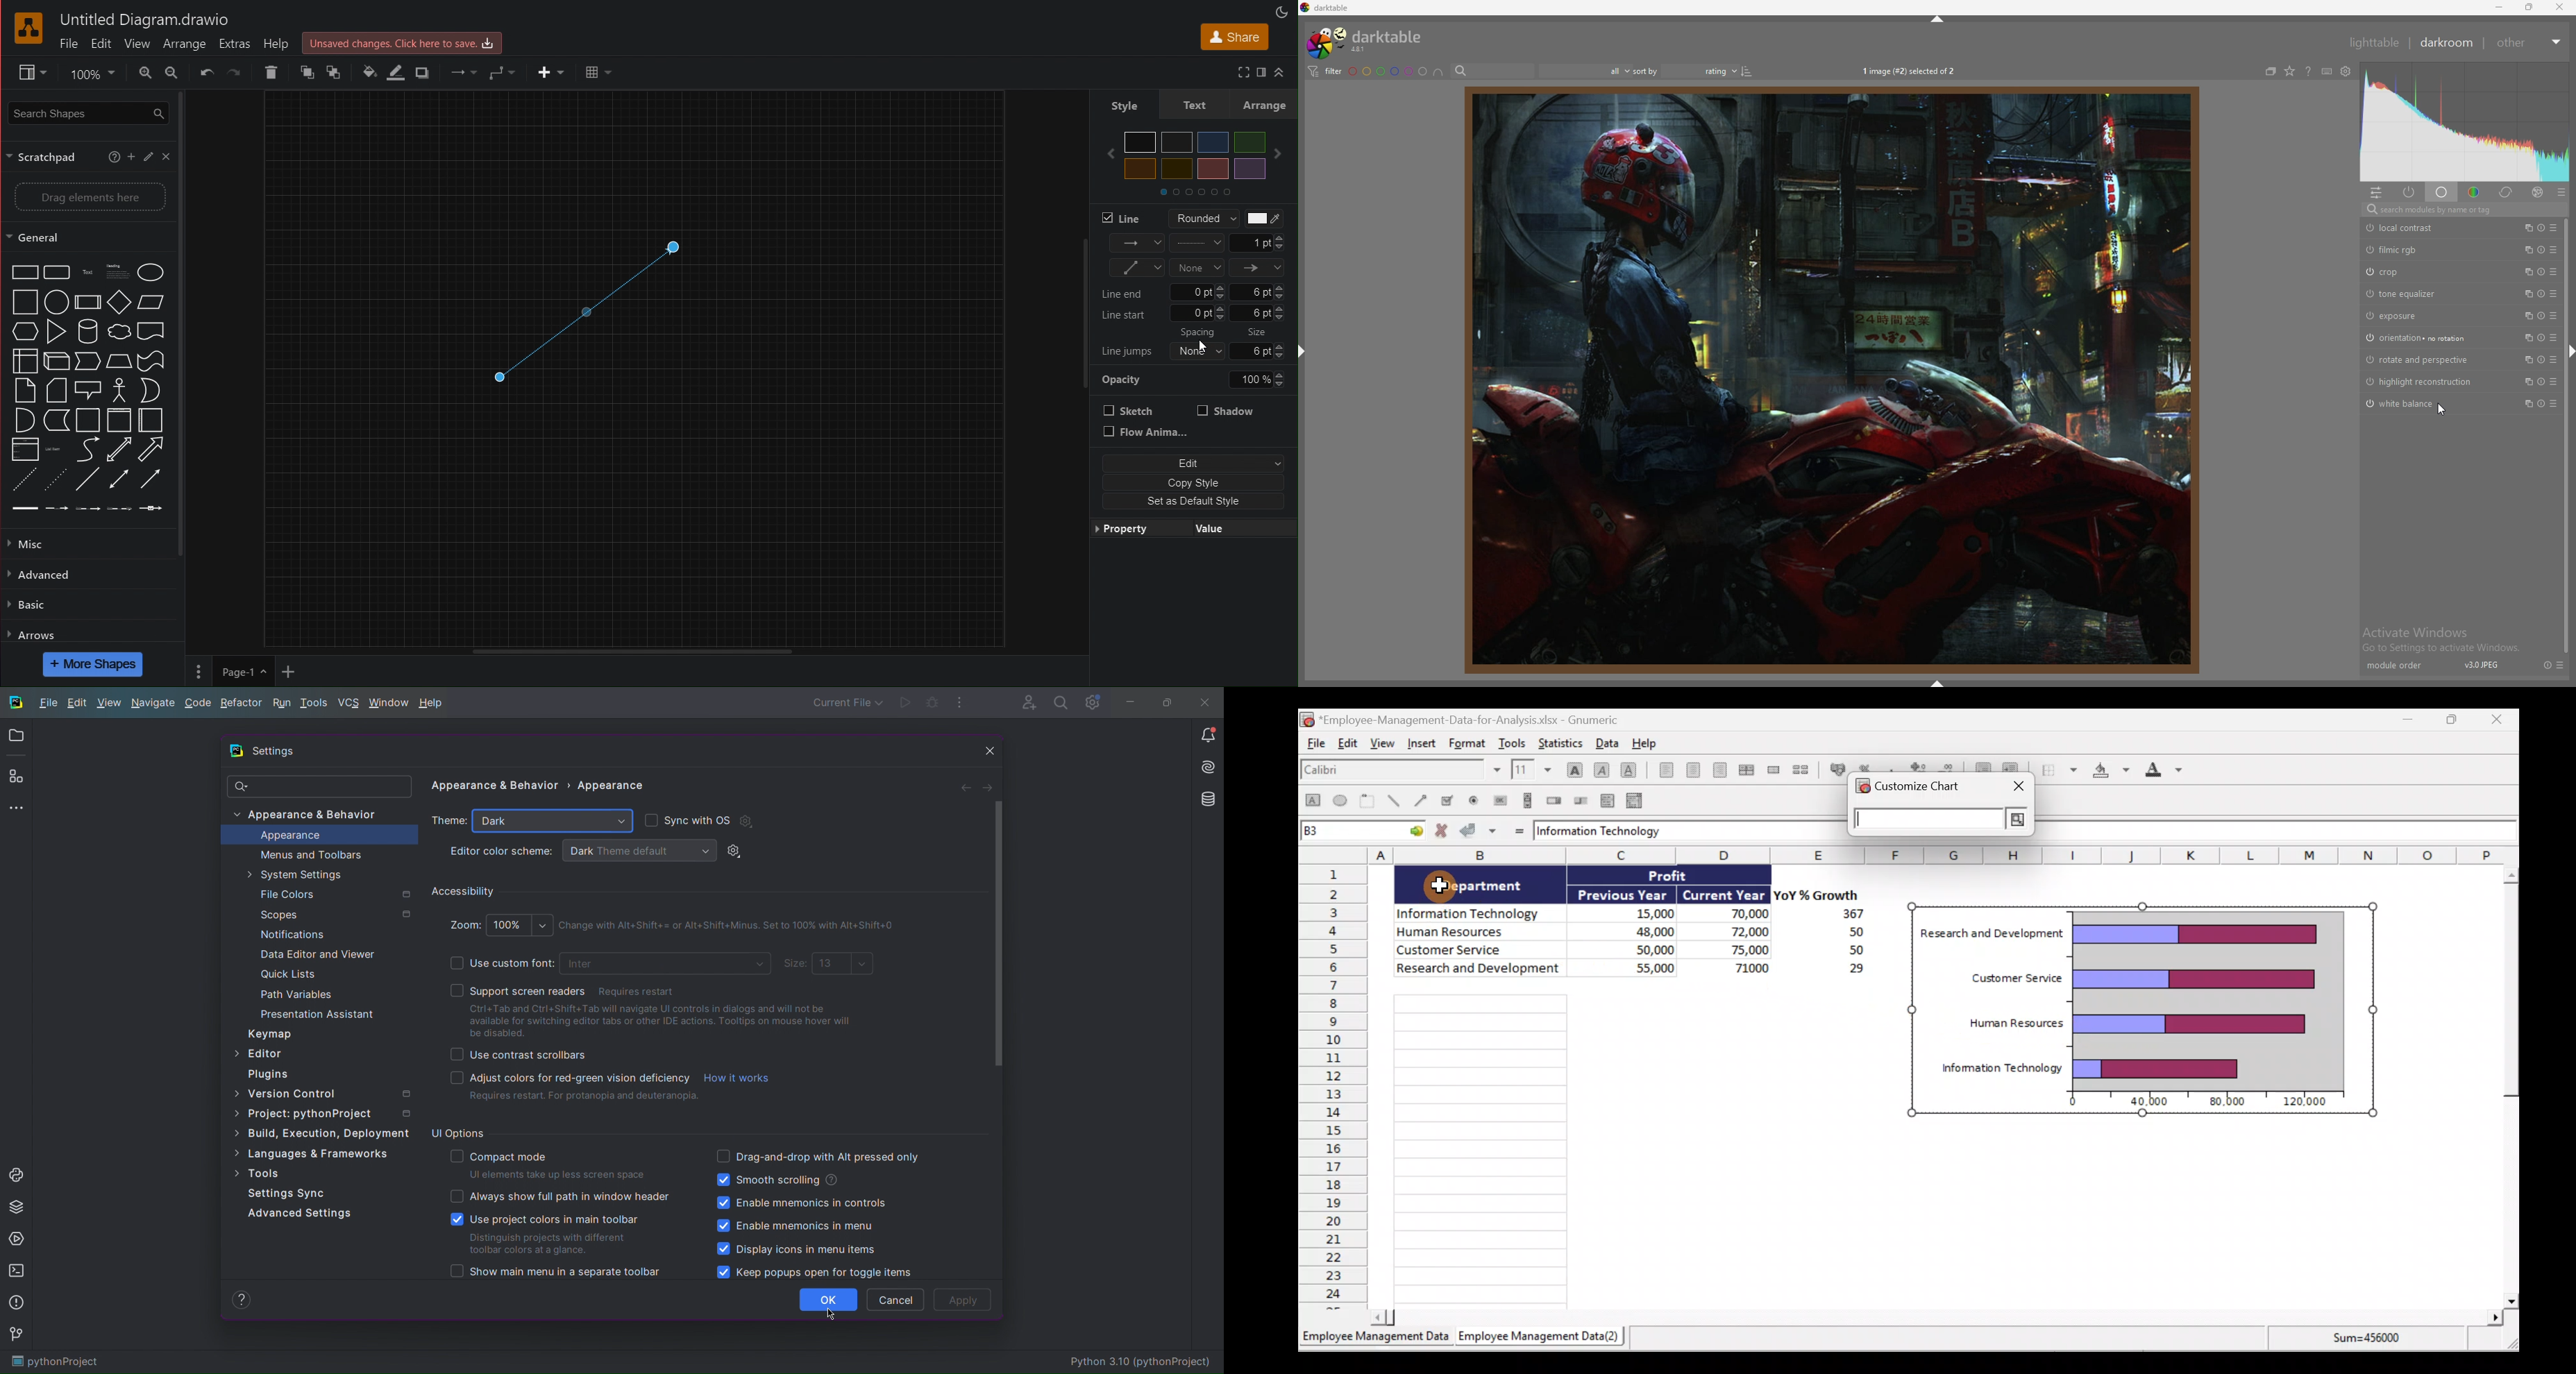 The height and width of the screenshot is (1400, 2576). I want to click on multiple instances action, so click(2527, 360).